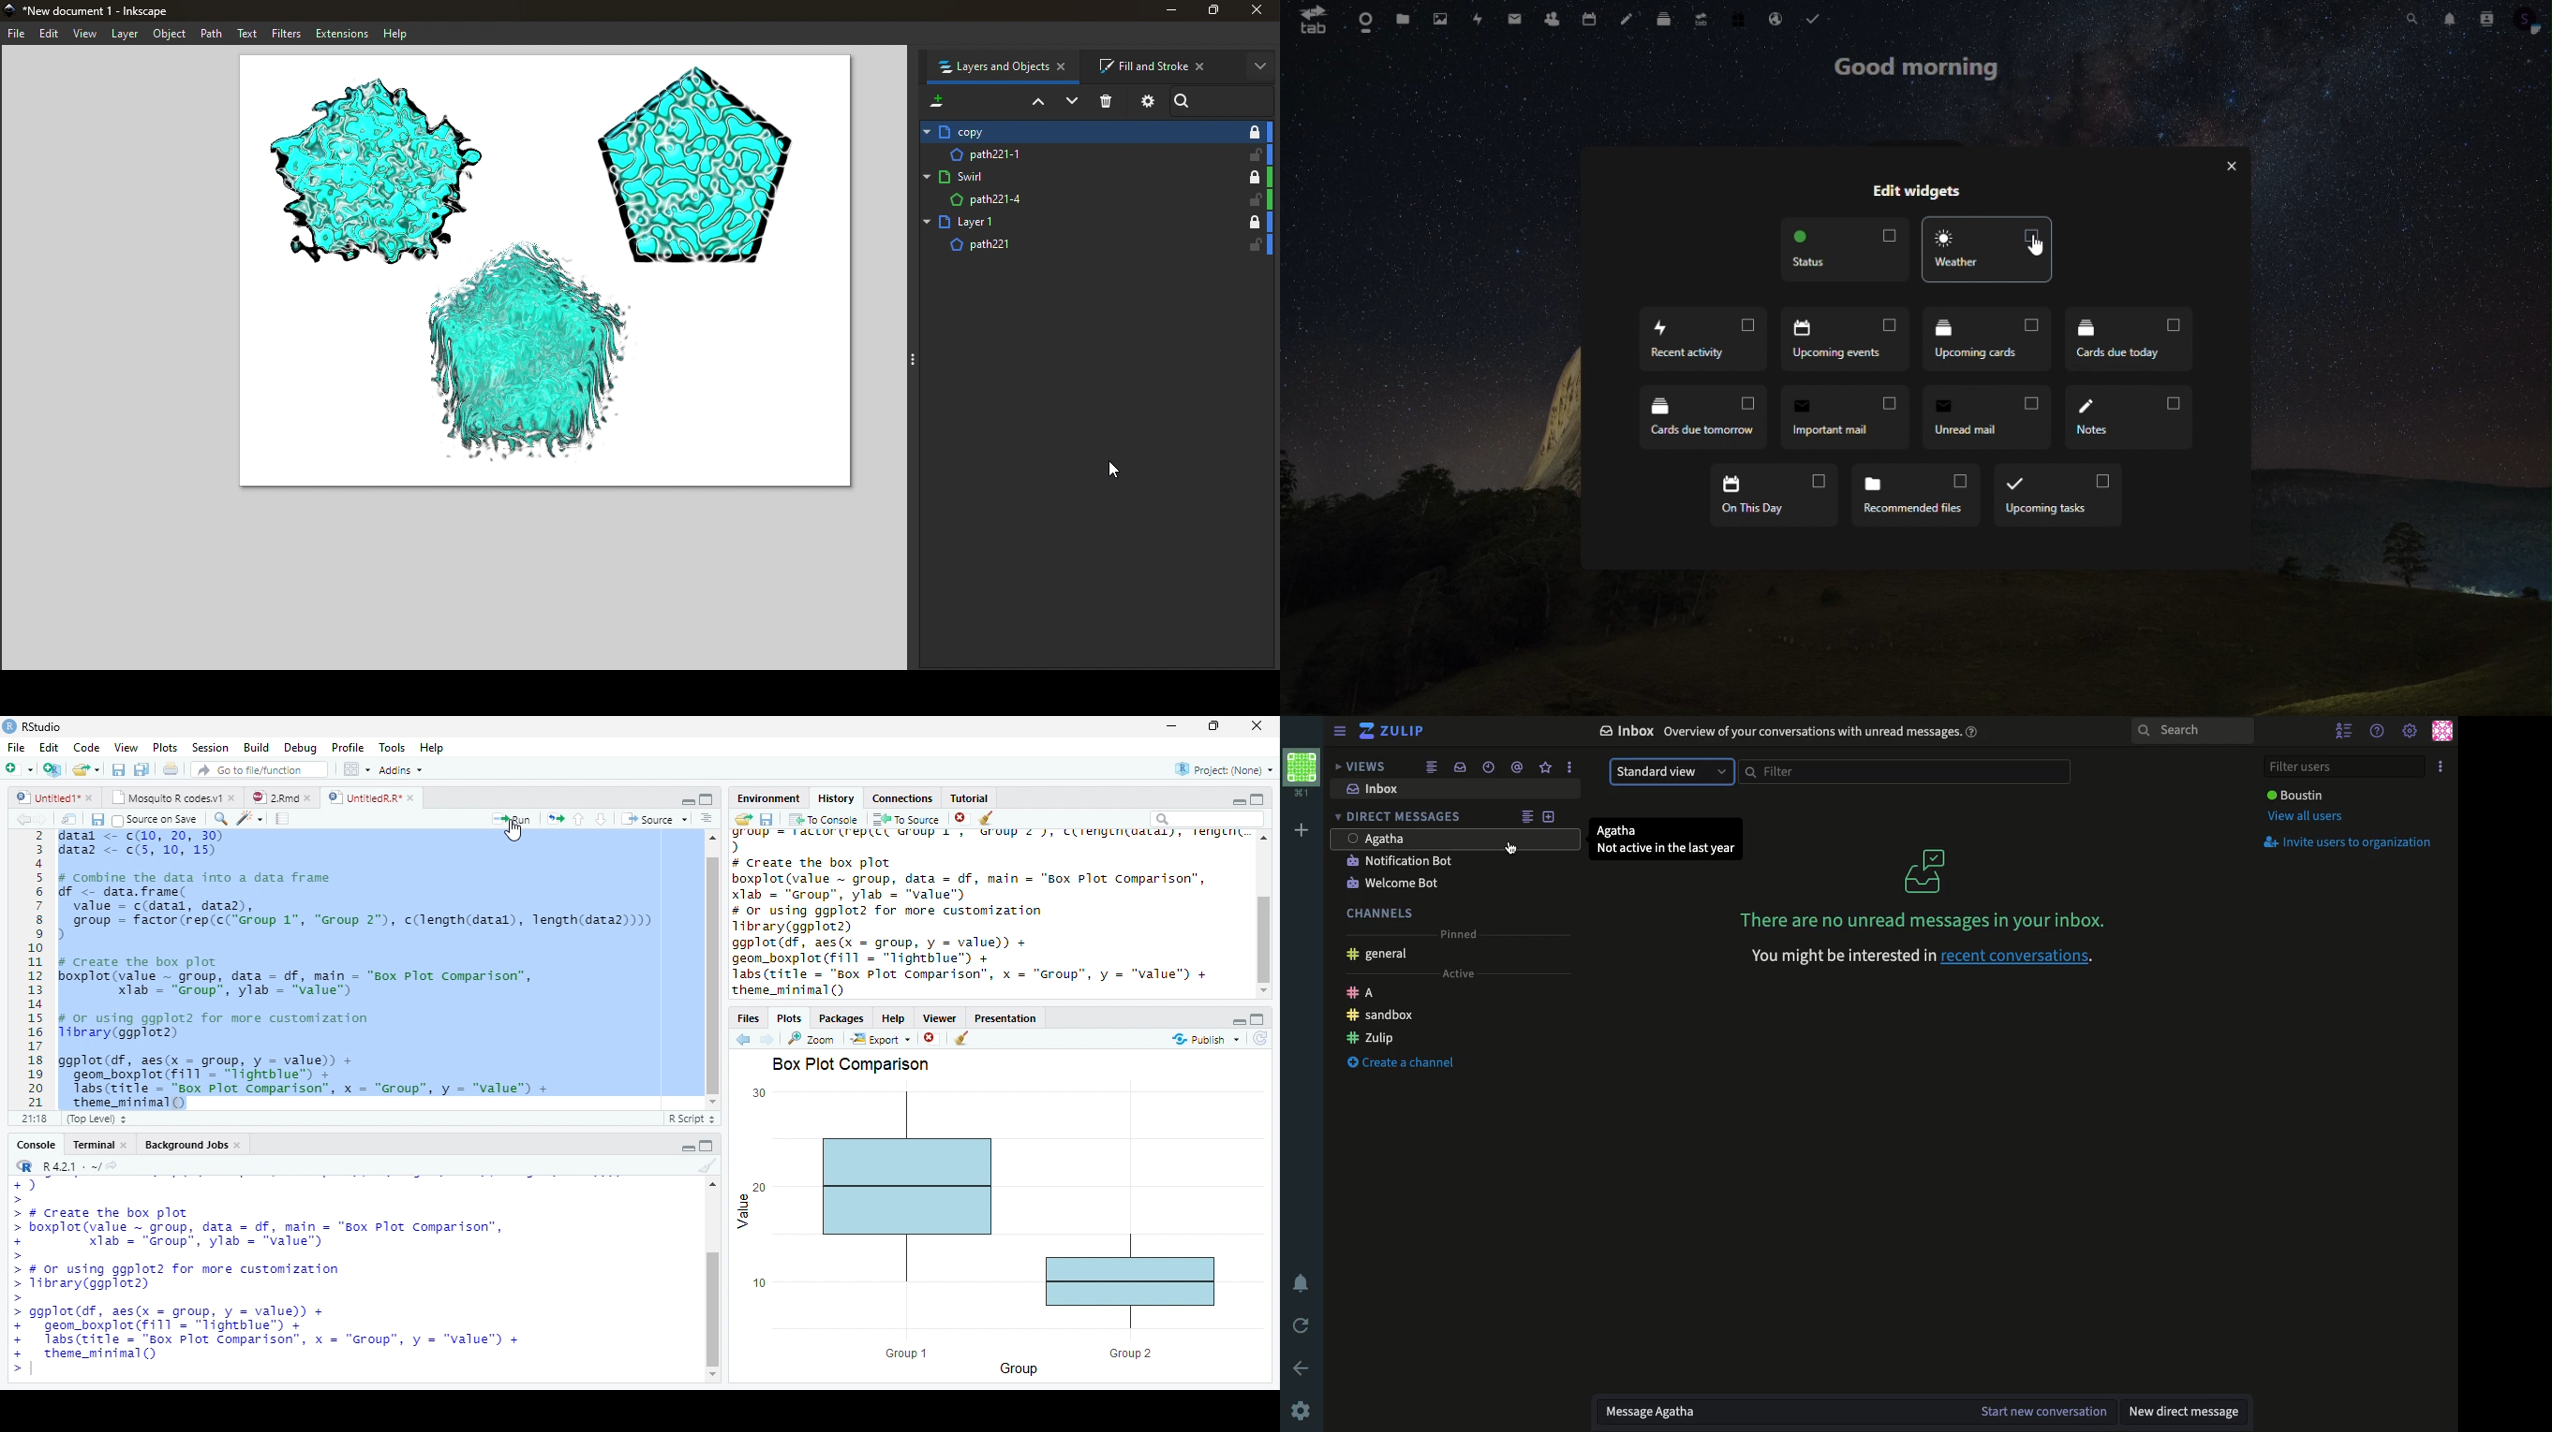 This screenshot has height=1456, width=2576. Describe the element at coordinates (837, 798) in the screenshot. I see `History` at that location.